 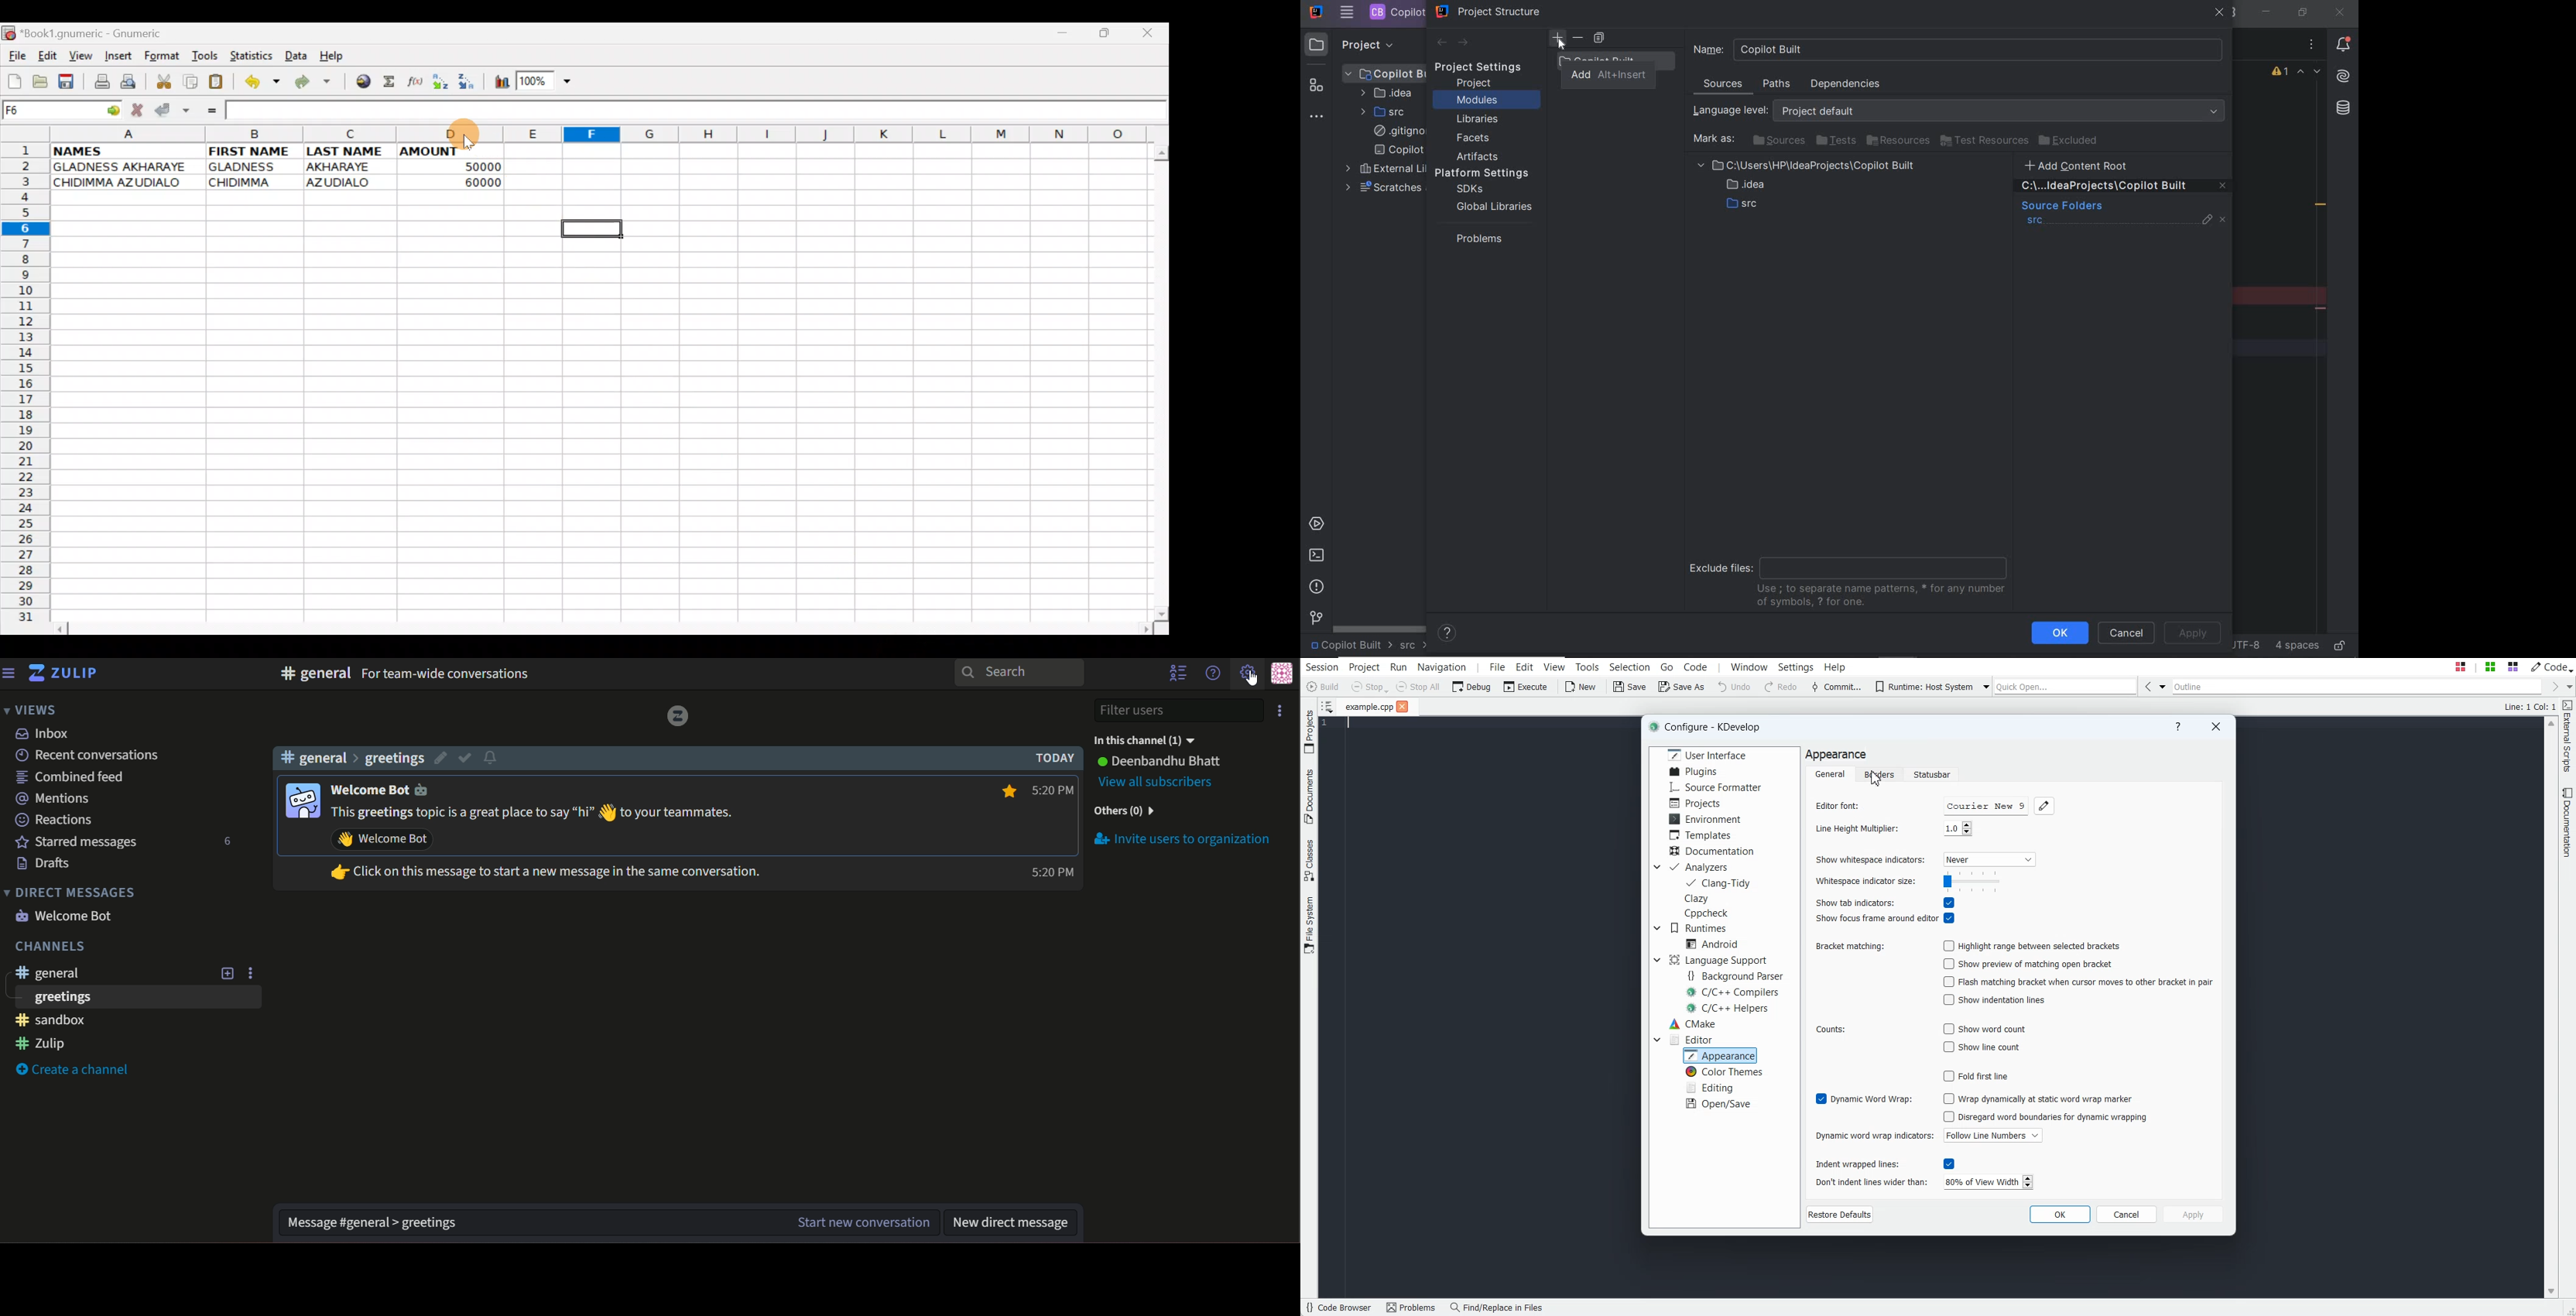 What do you see at coordinates (1052, 830) in the screenshot?
I see `time` at bounding box center [1052, 830].